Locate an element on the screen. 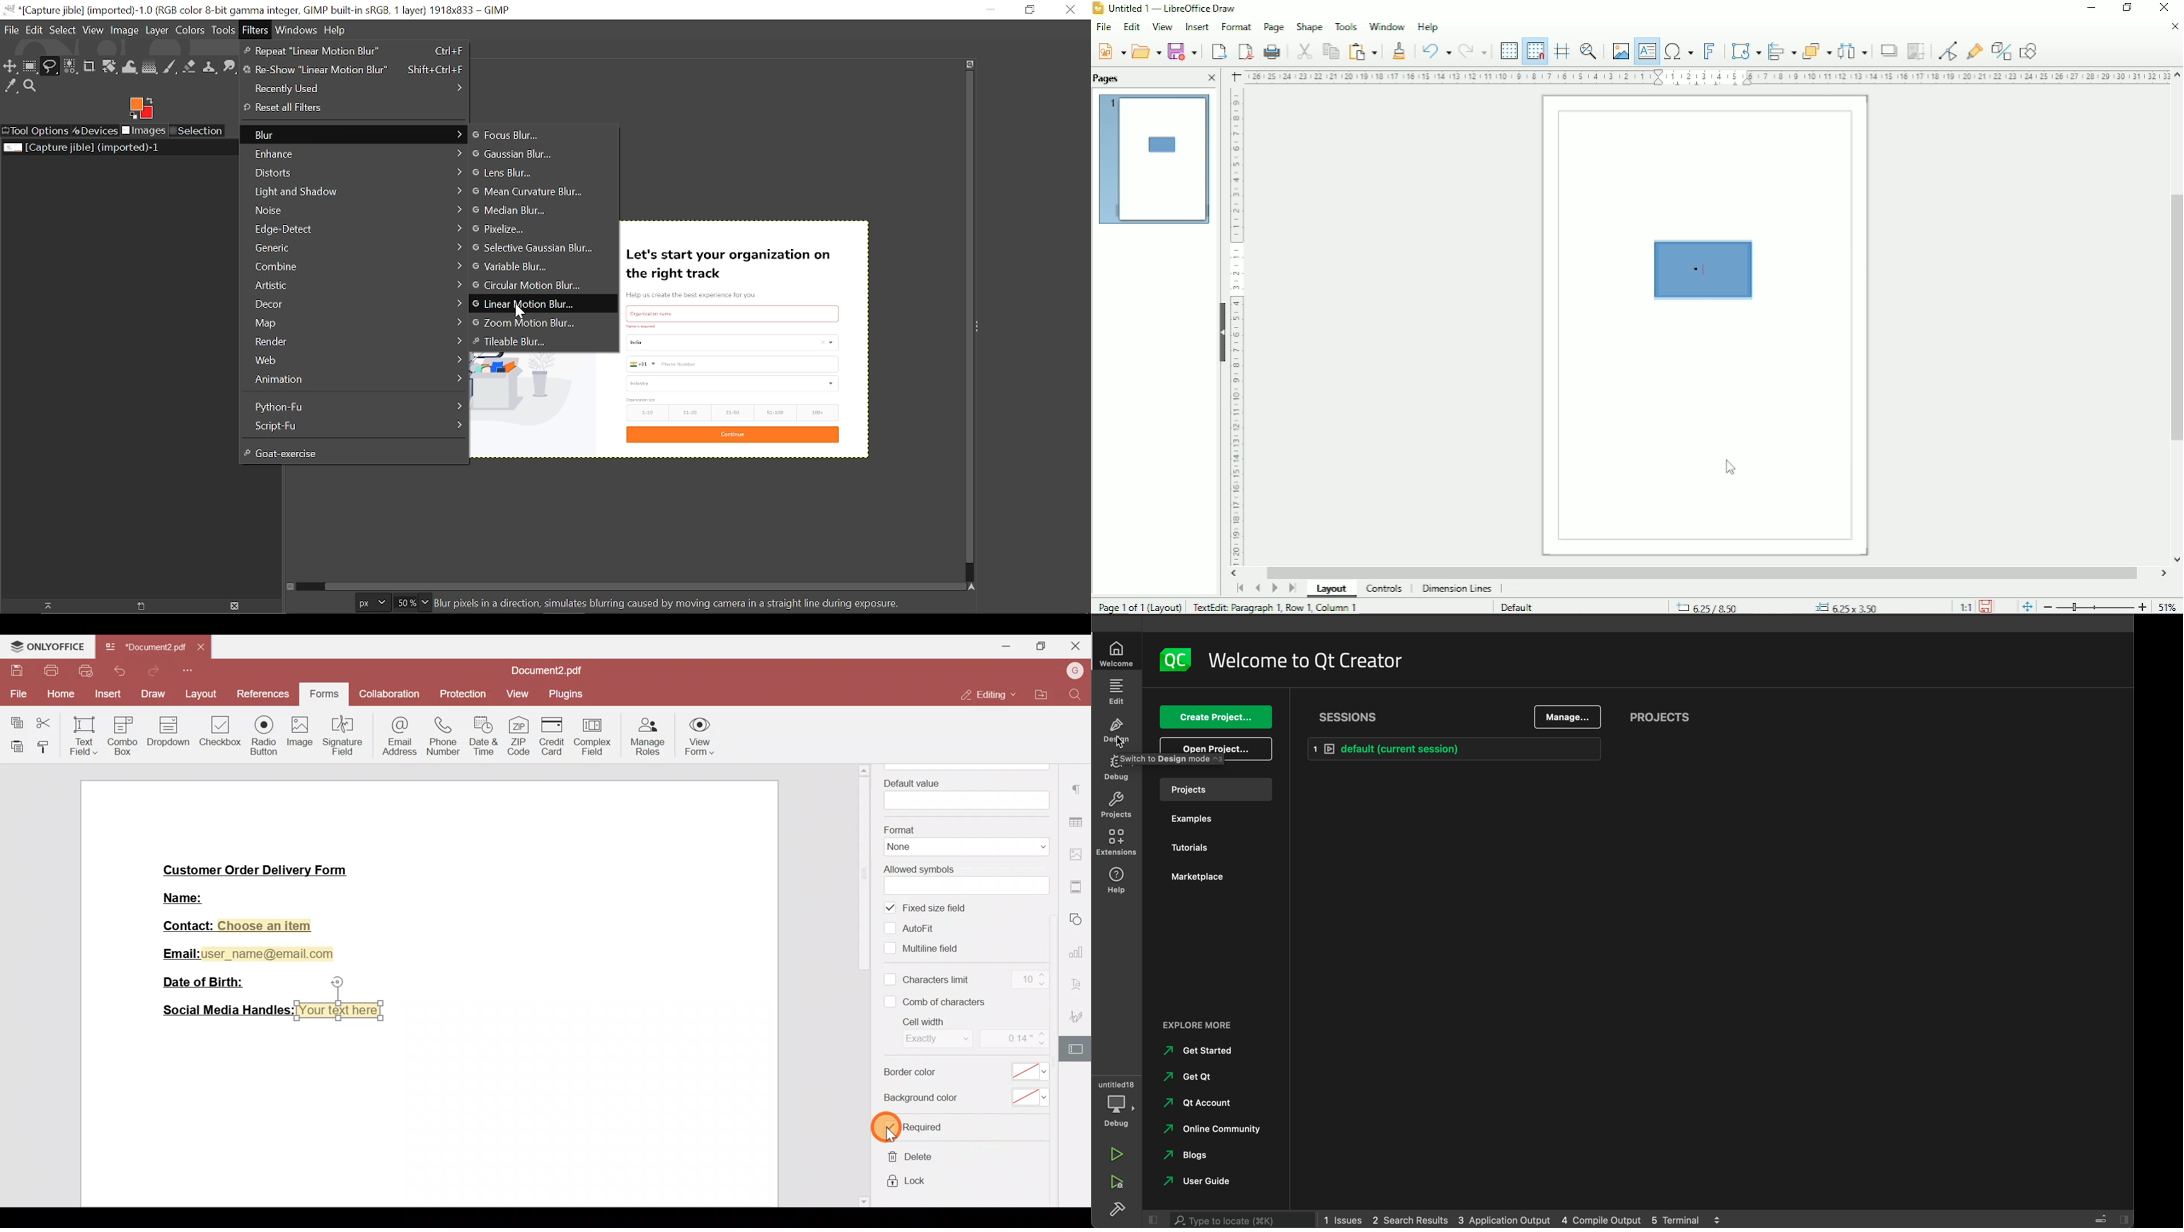  Signature settings is located at coordinates (1080, 1016).